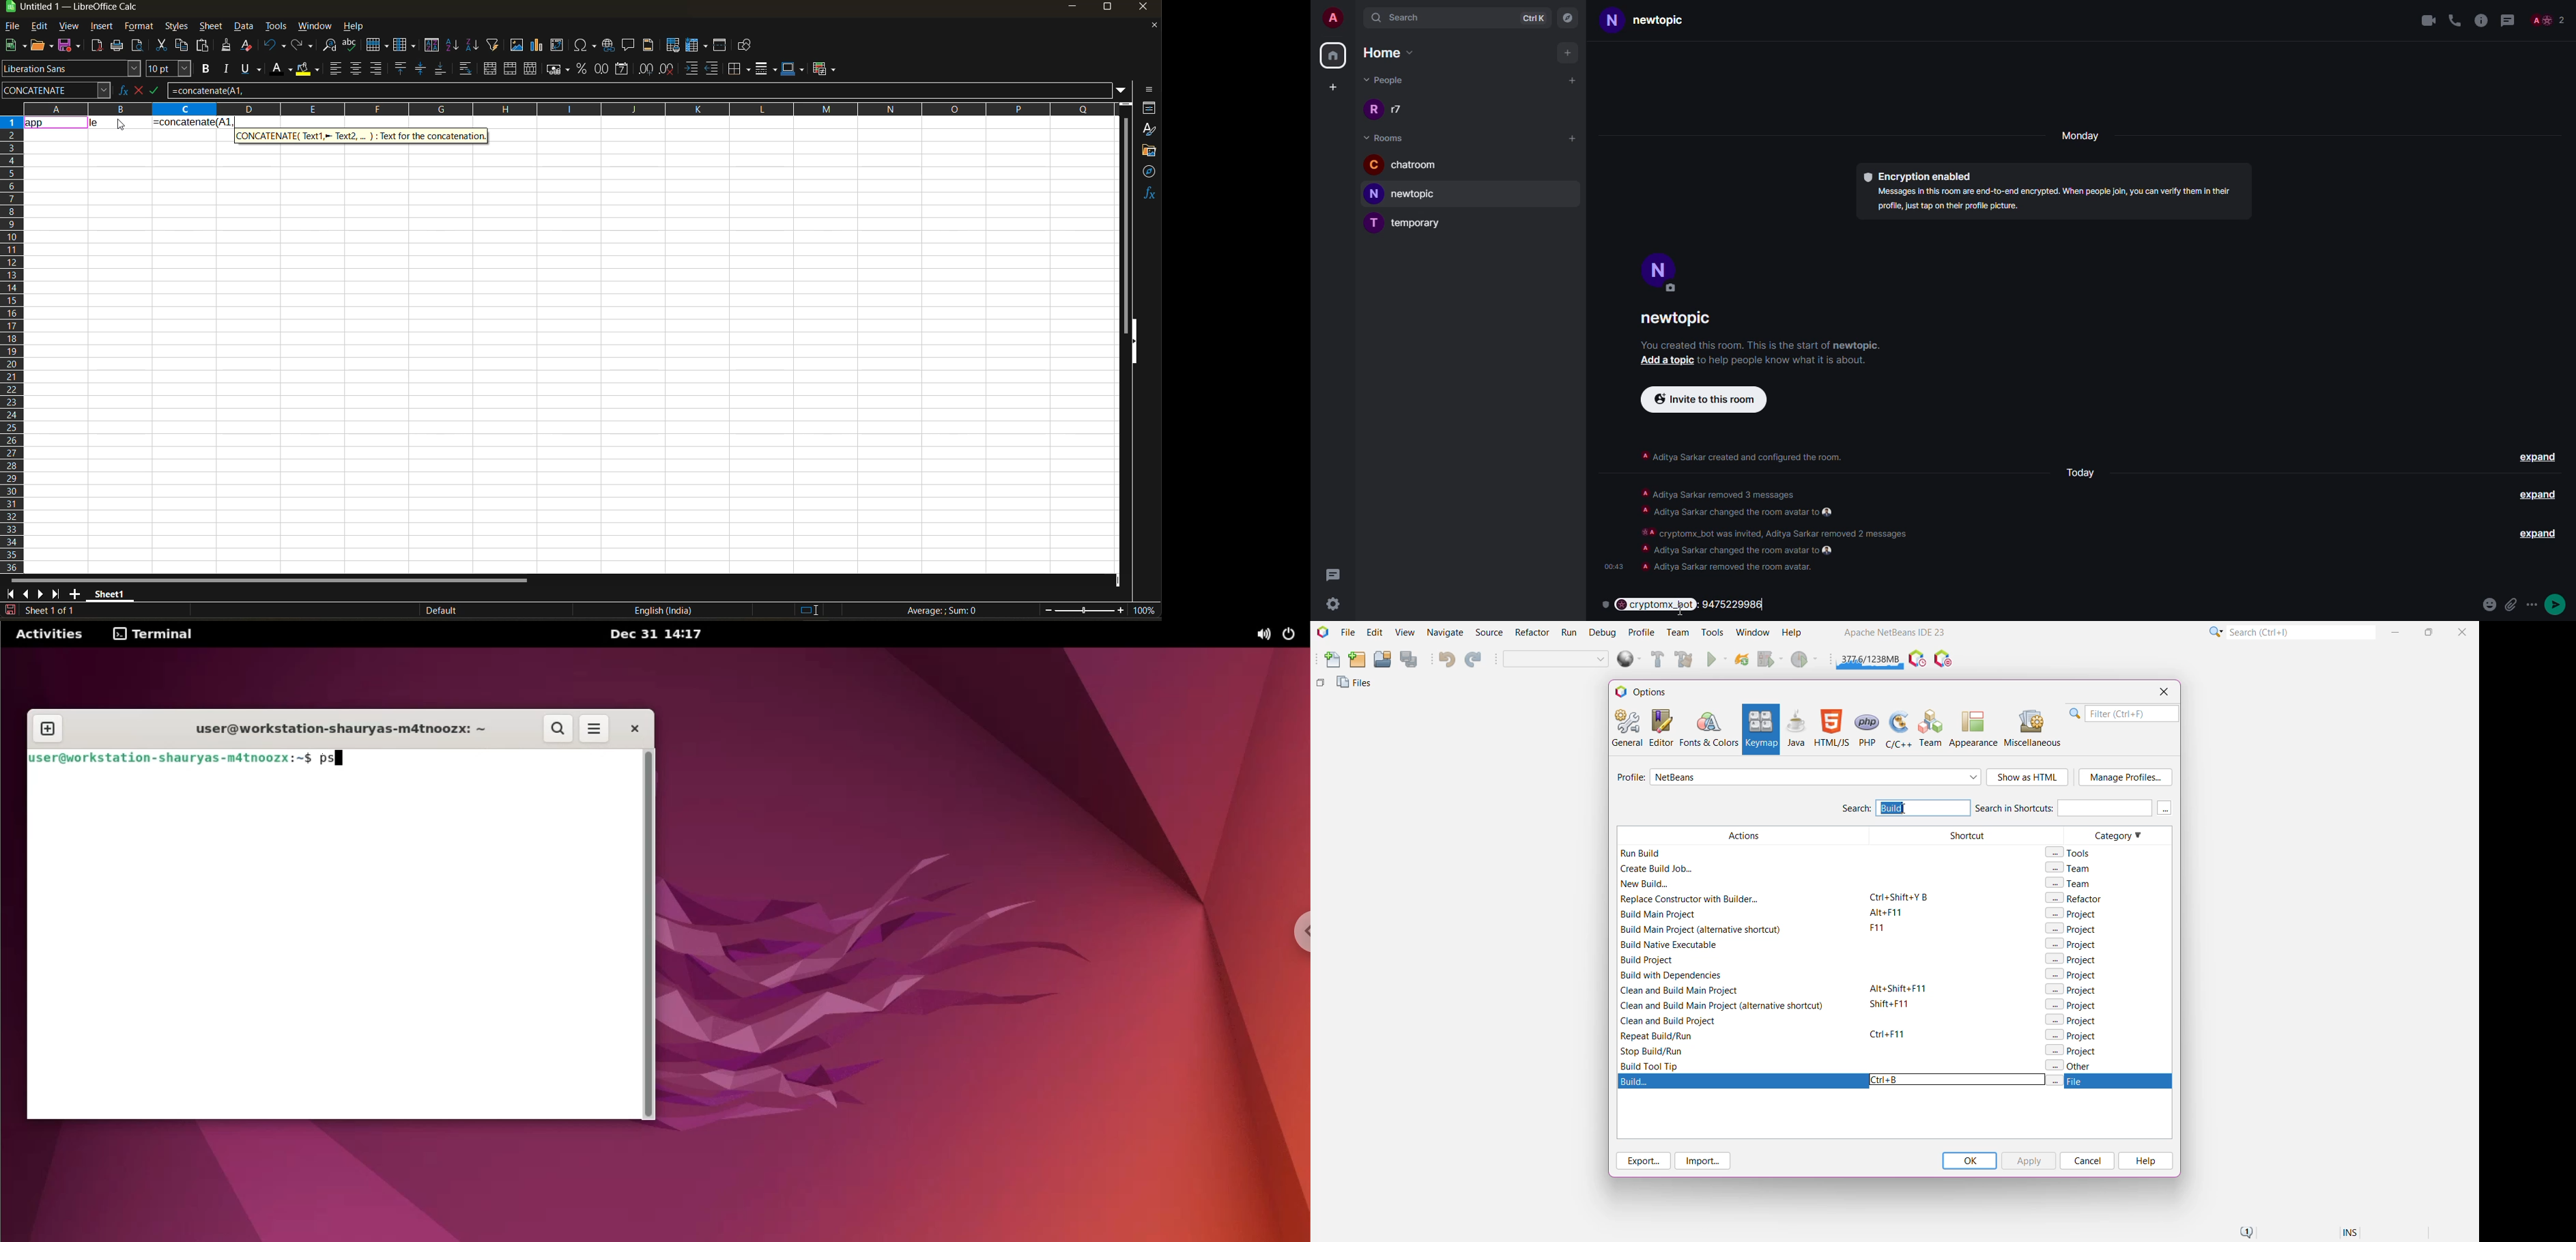  Describe the element at coordinates (538, 45) in the screenshot. I see `insert chart` at that location.